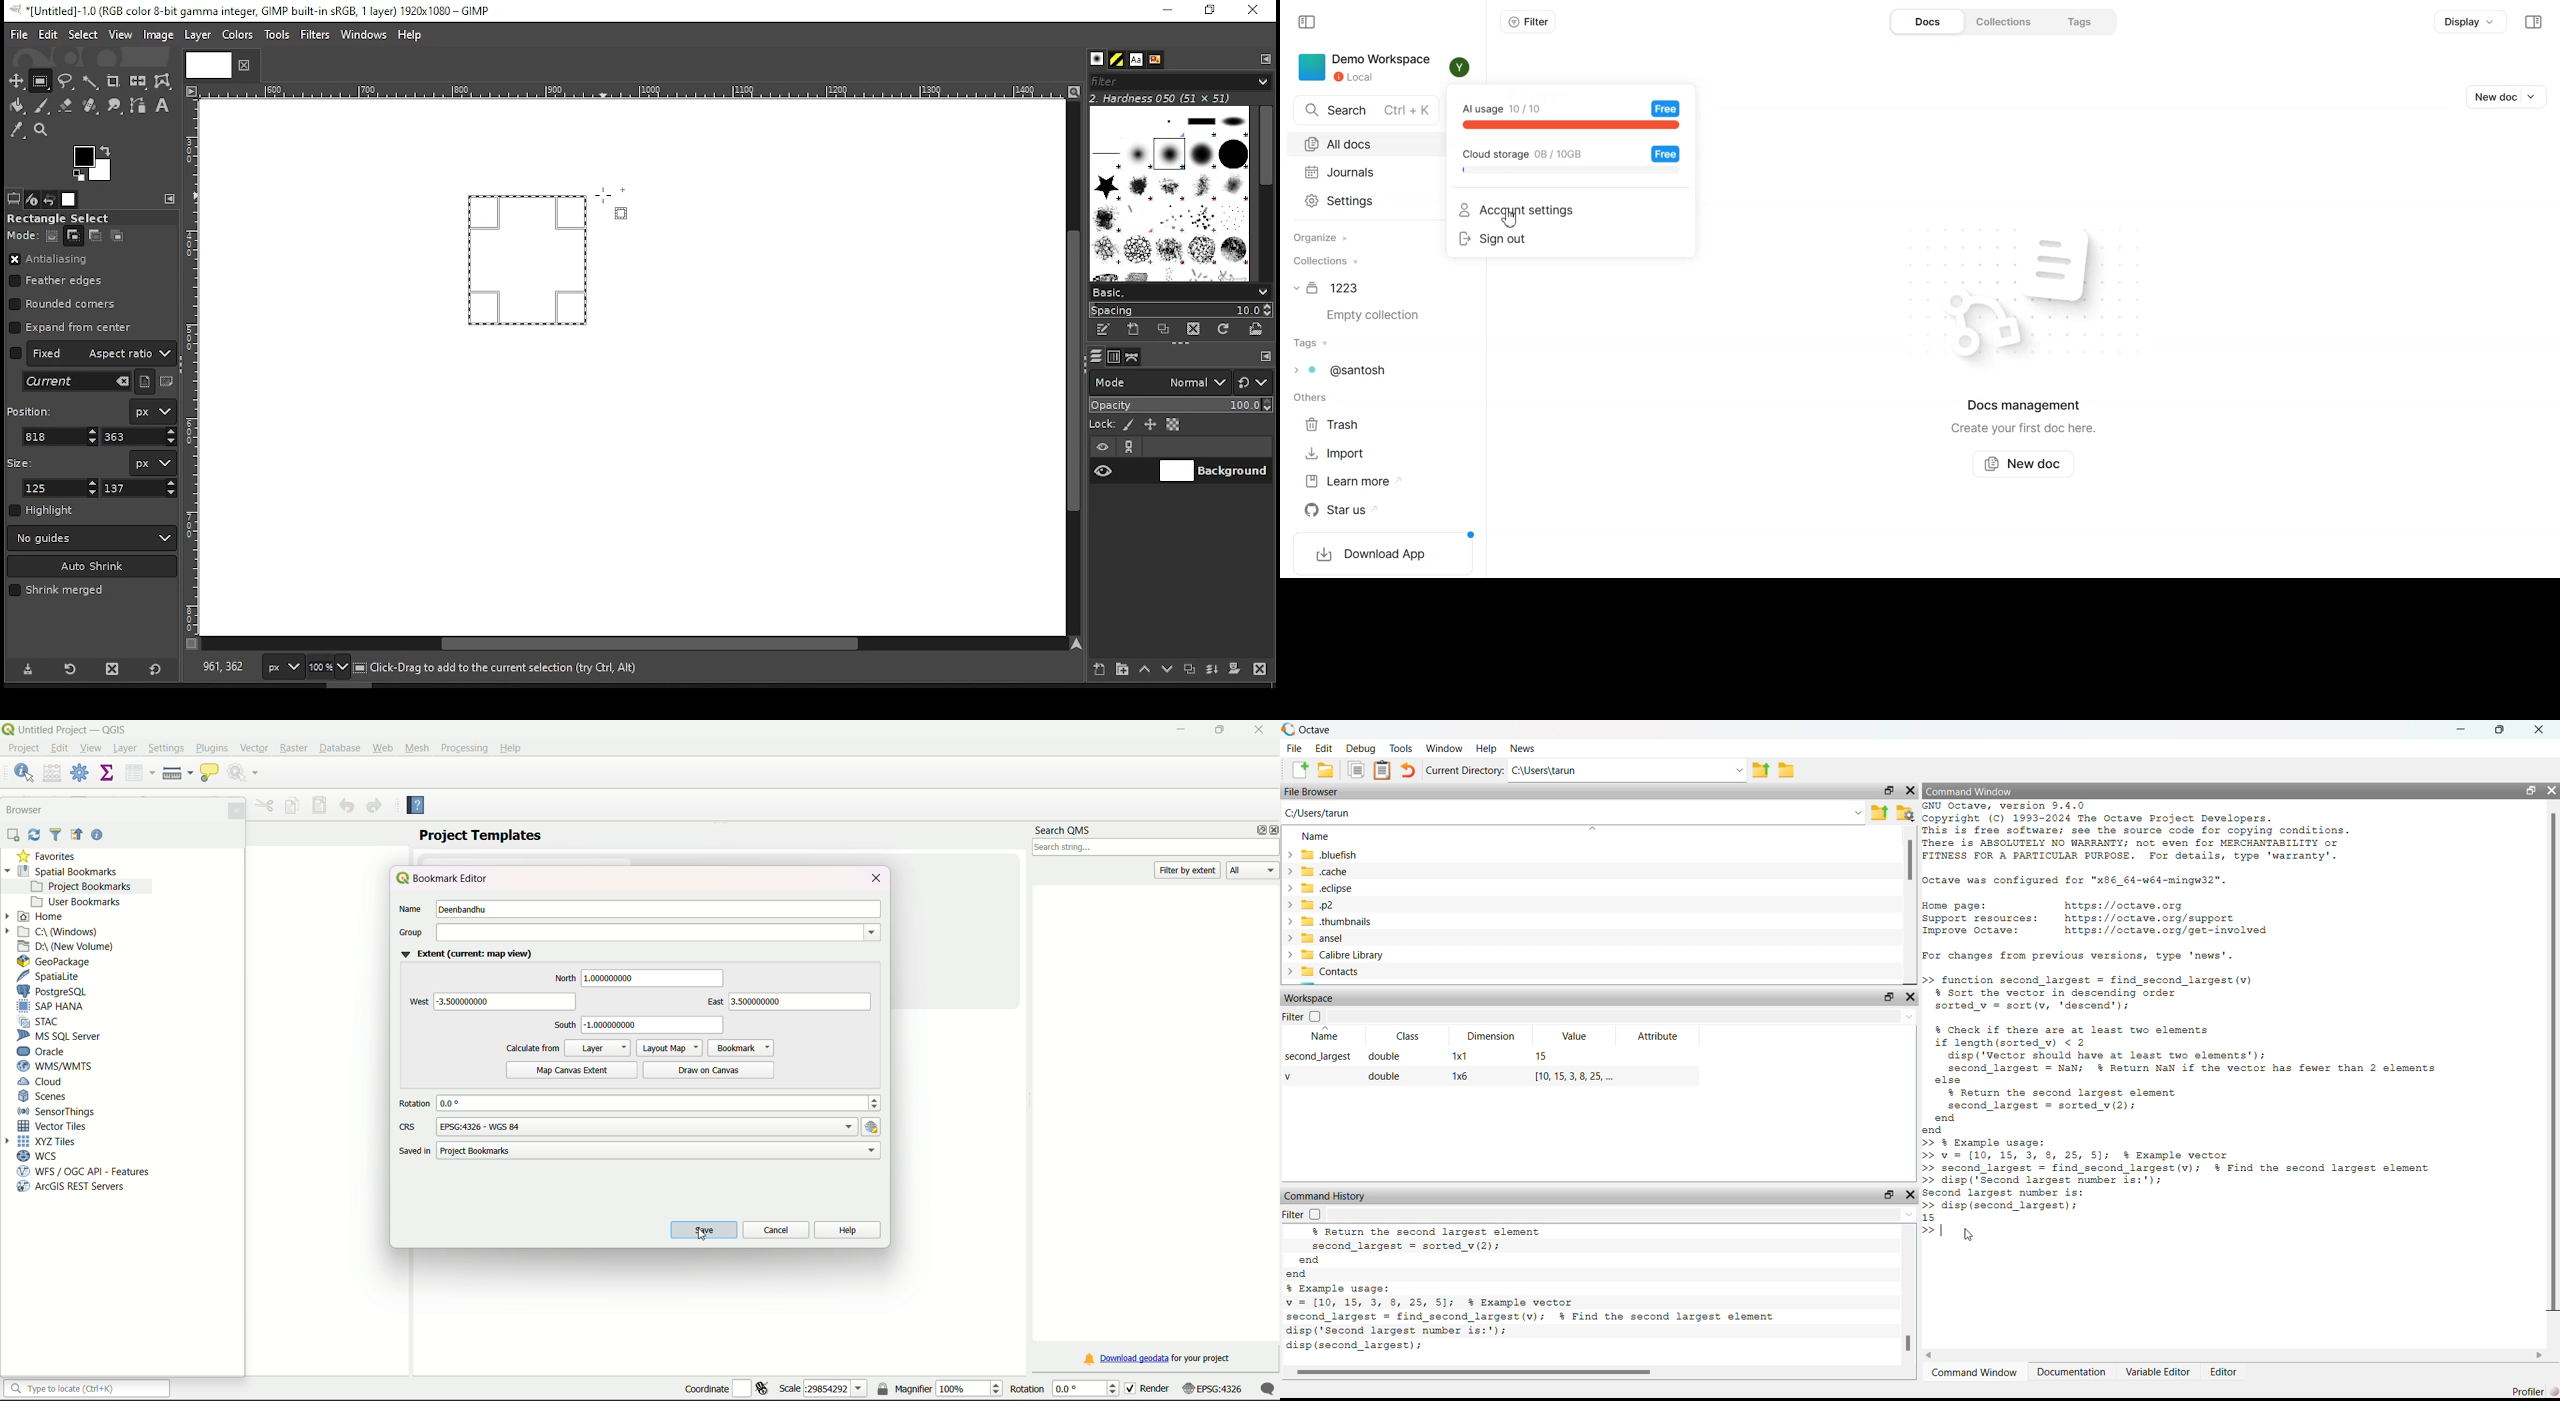 The image size is (2576, 1428). I want to click on .thumbnails, so click(1343, 921).